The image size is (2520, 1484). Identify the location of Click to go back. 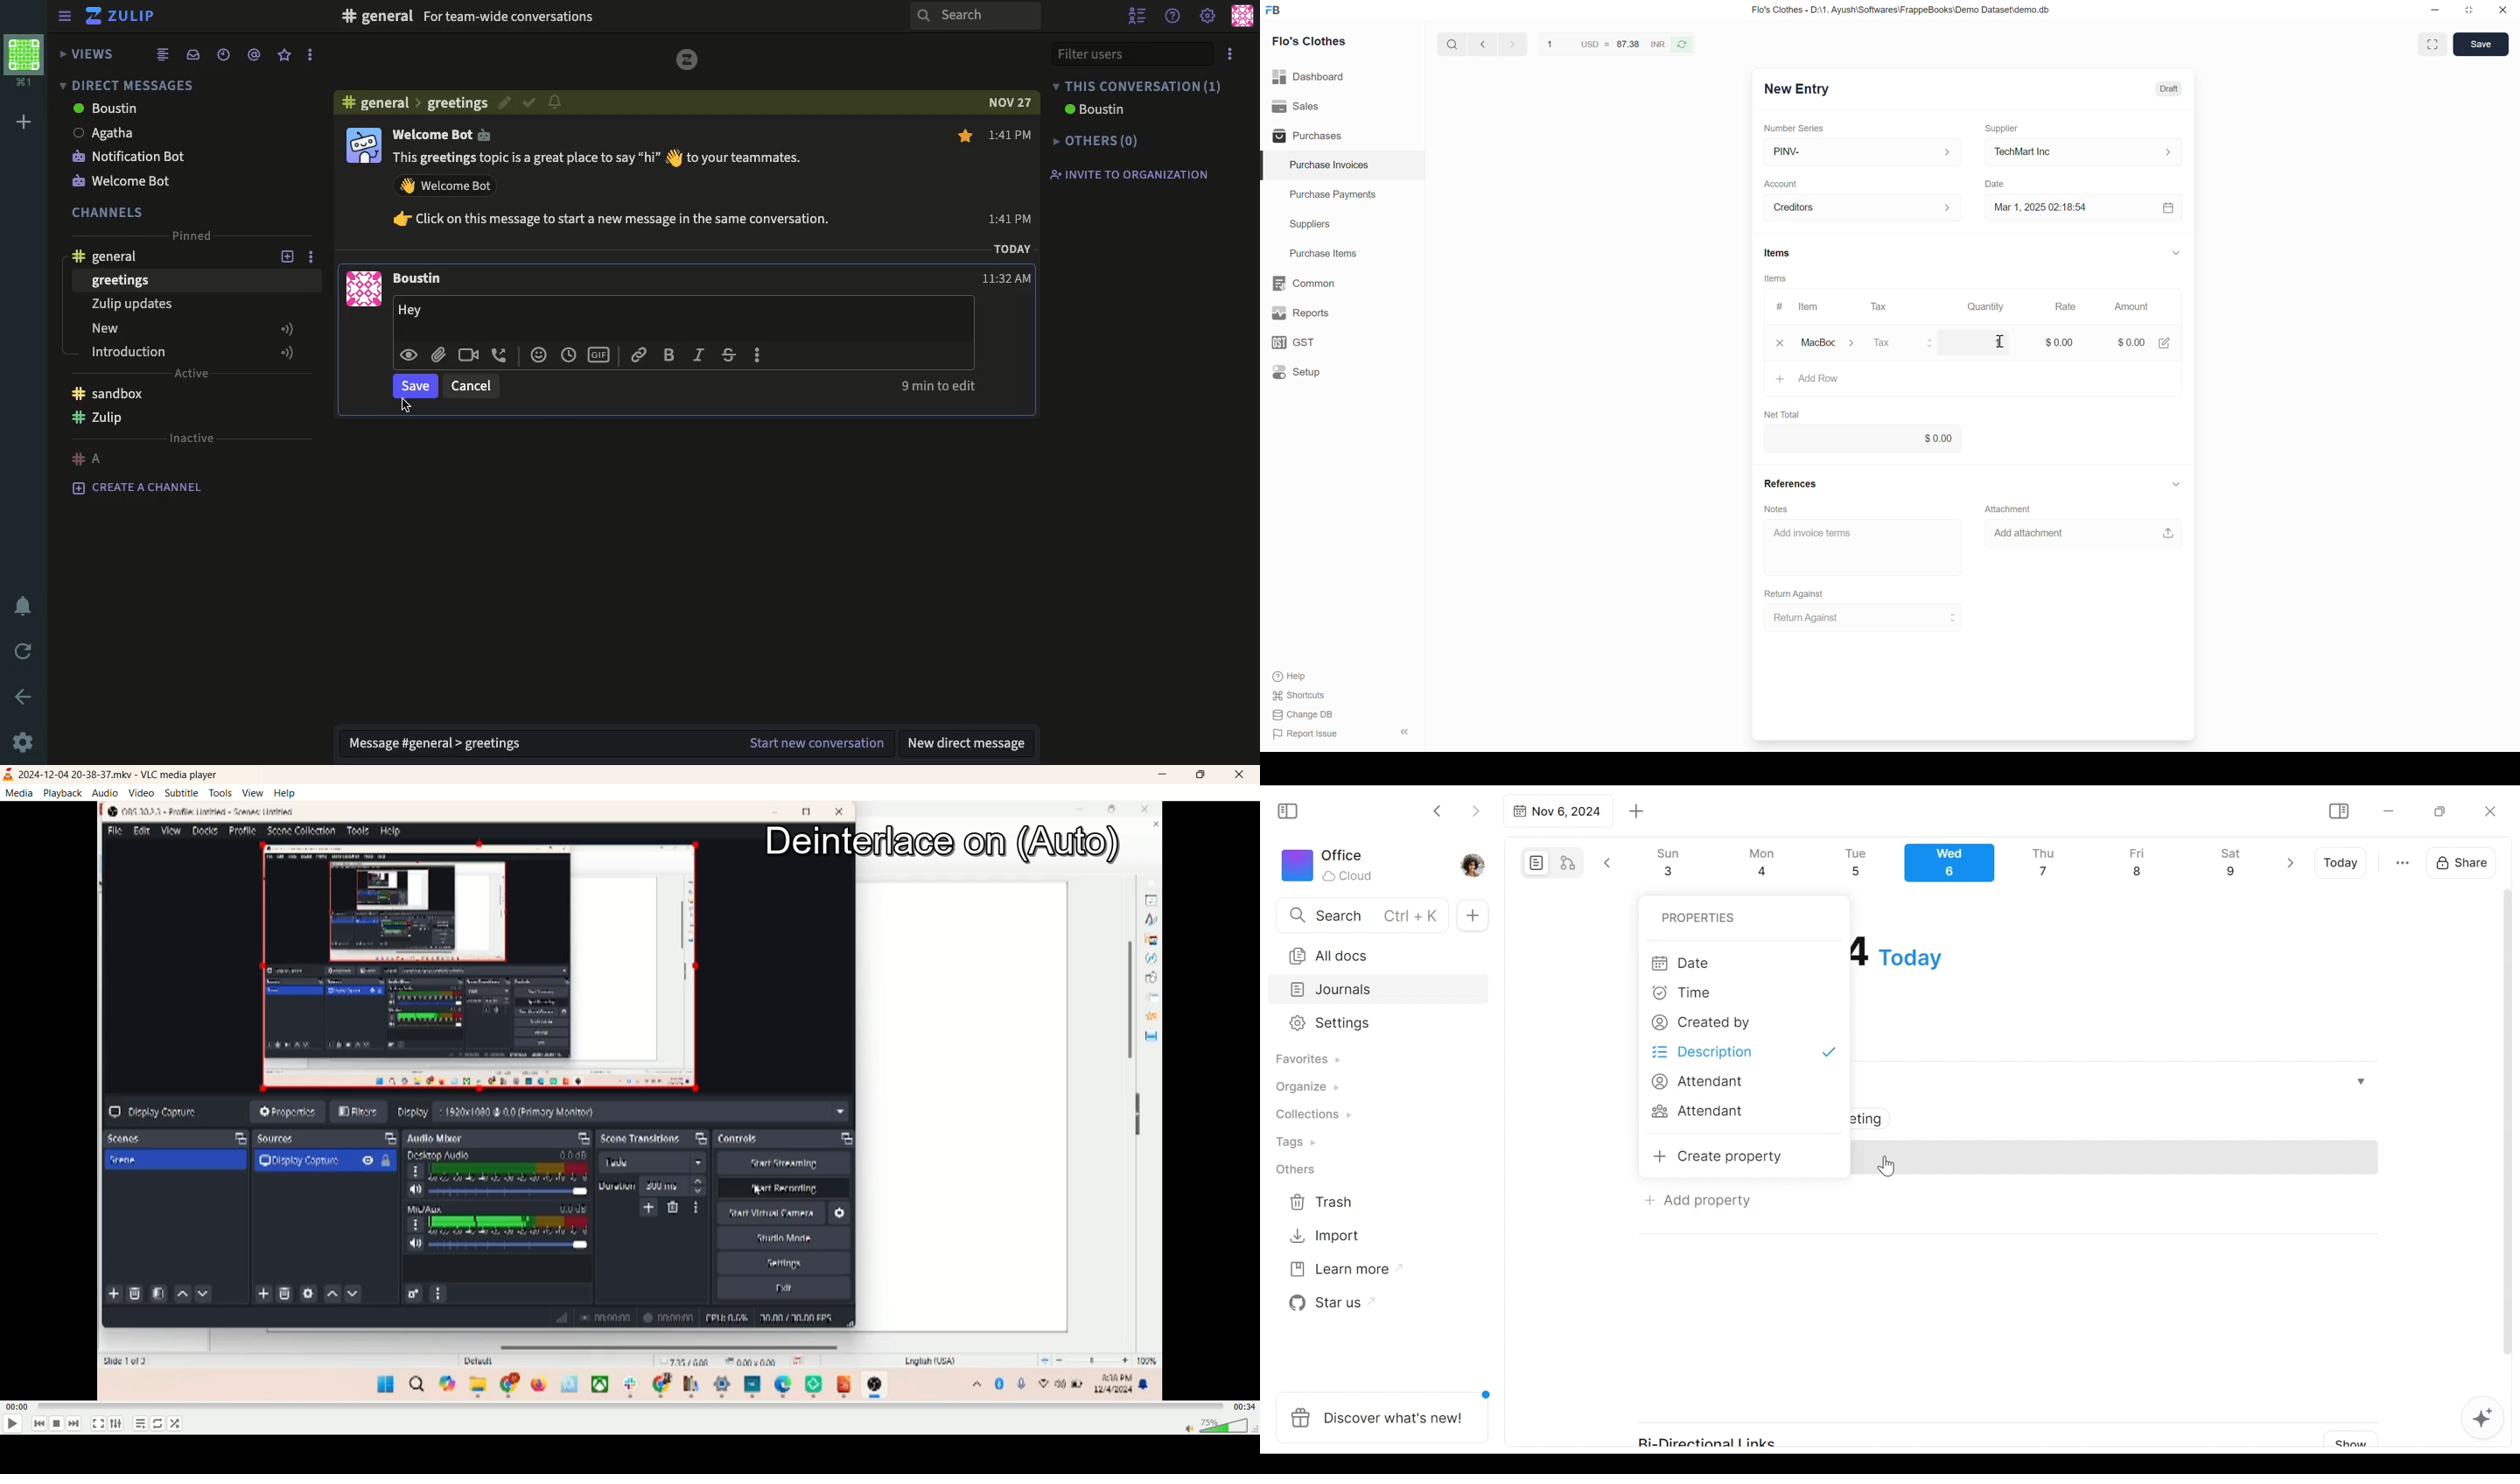
(1438, 810).